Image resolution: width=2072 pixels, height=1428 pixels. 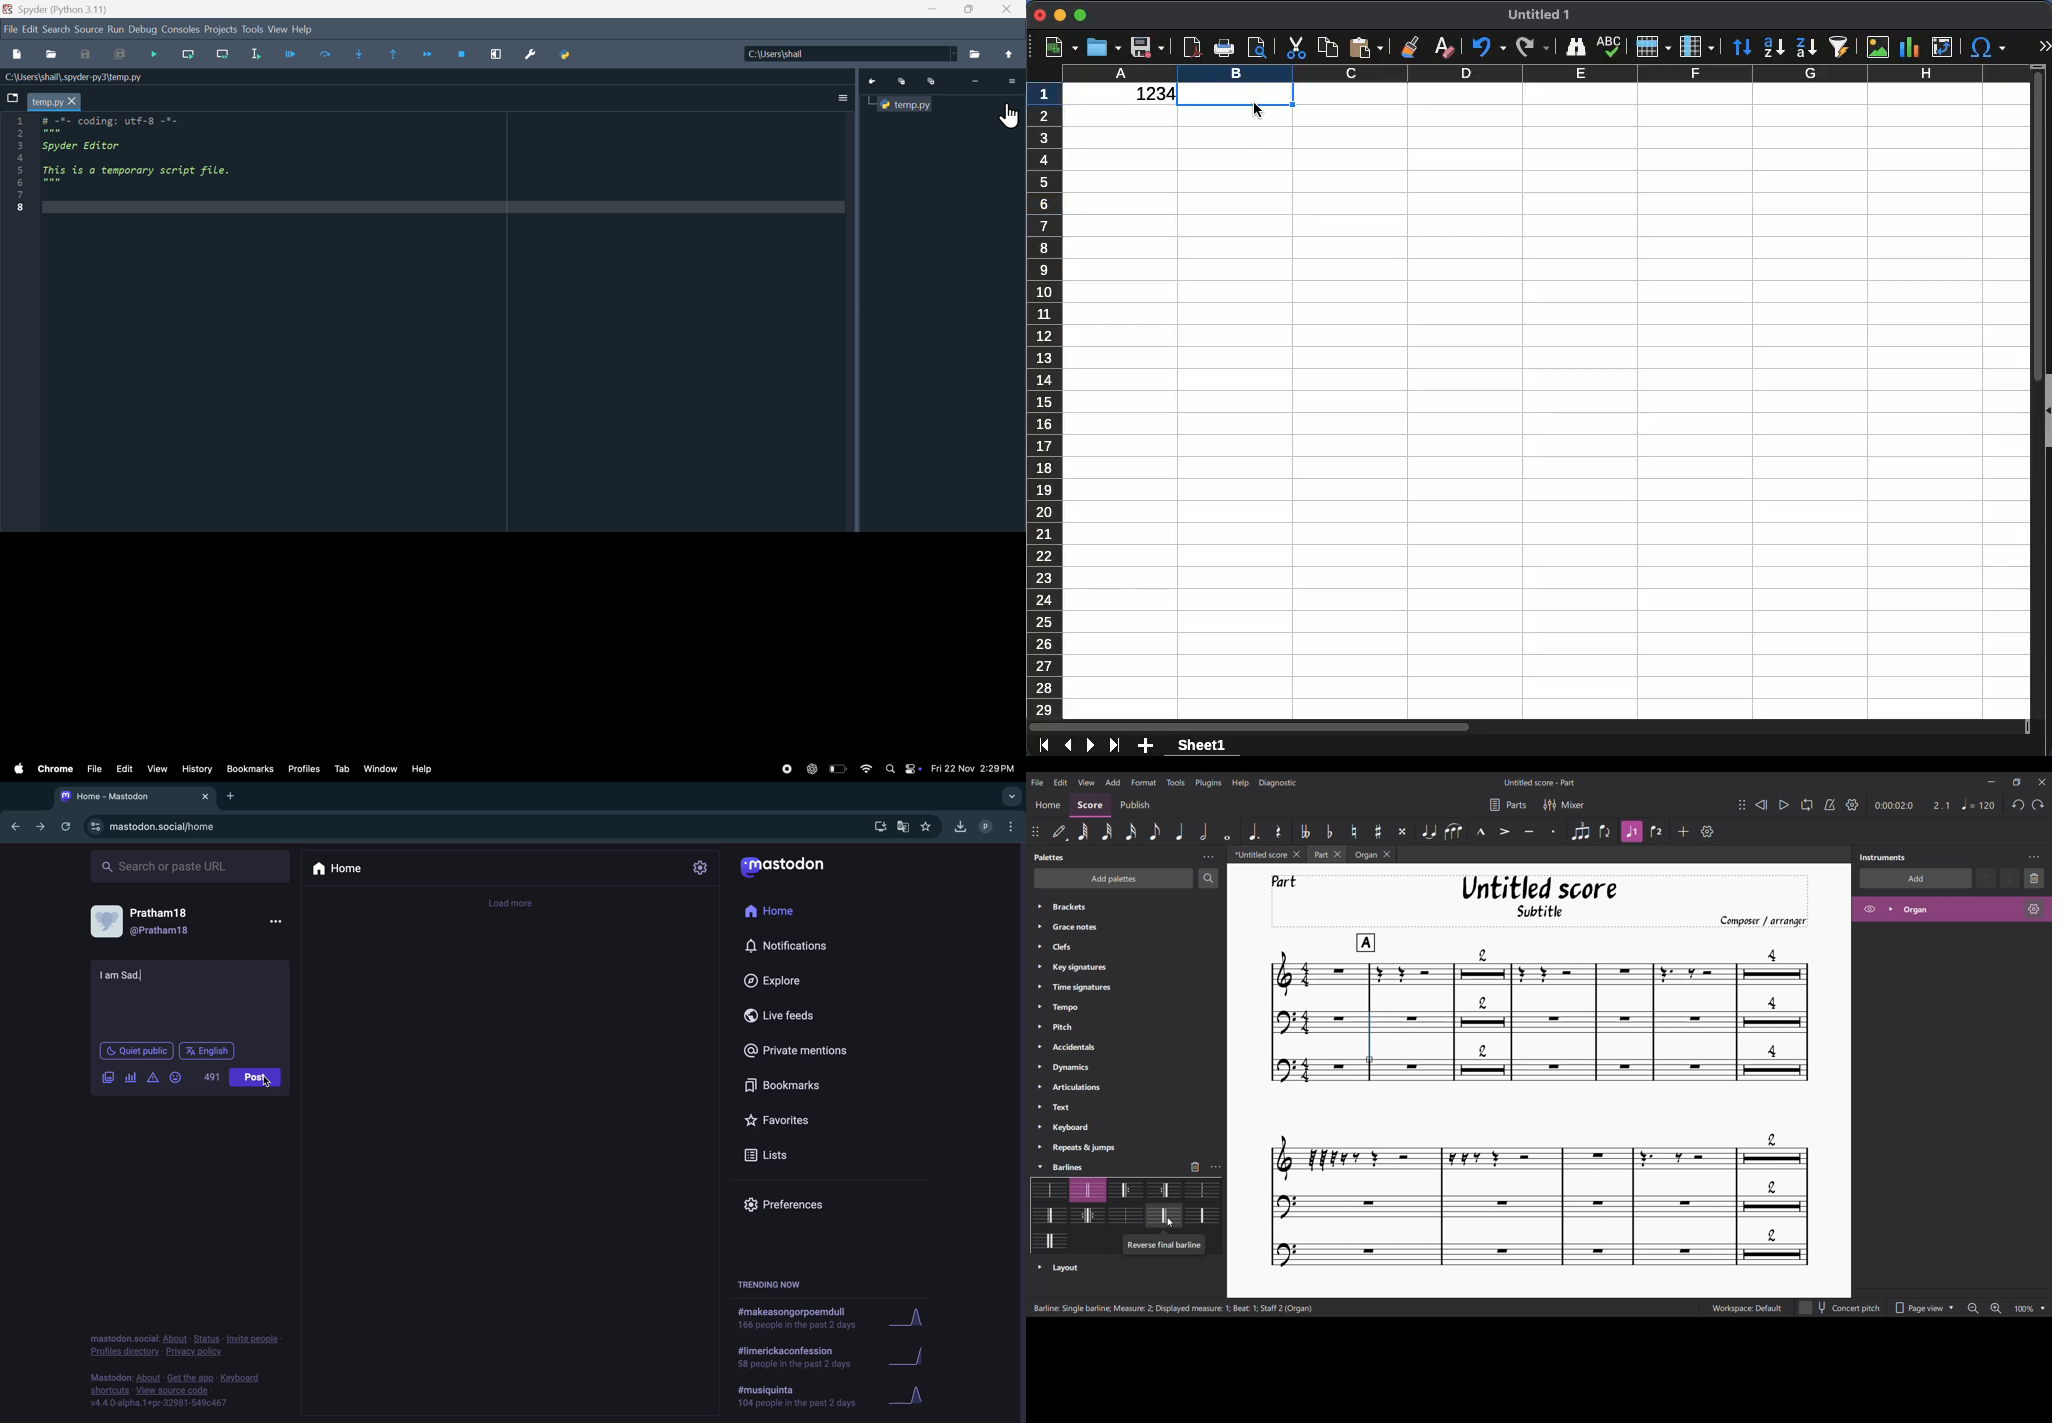 I want to click on Step into function, so click(x=351, y=56).